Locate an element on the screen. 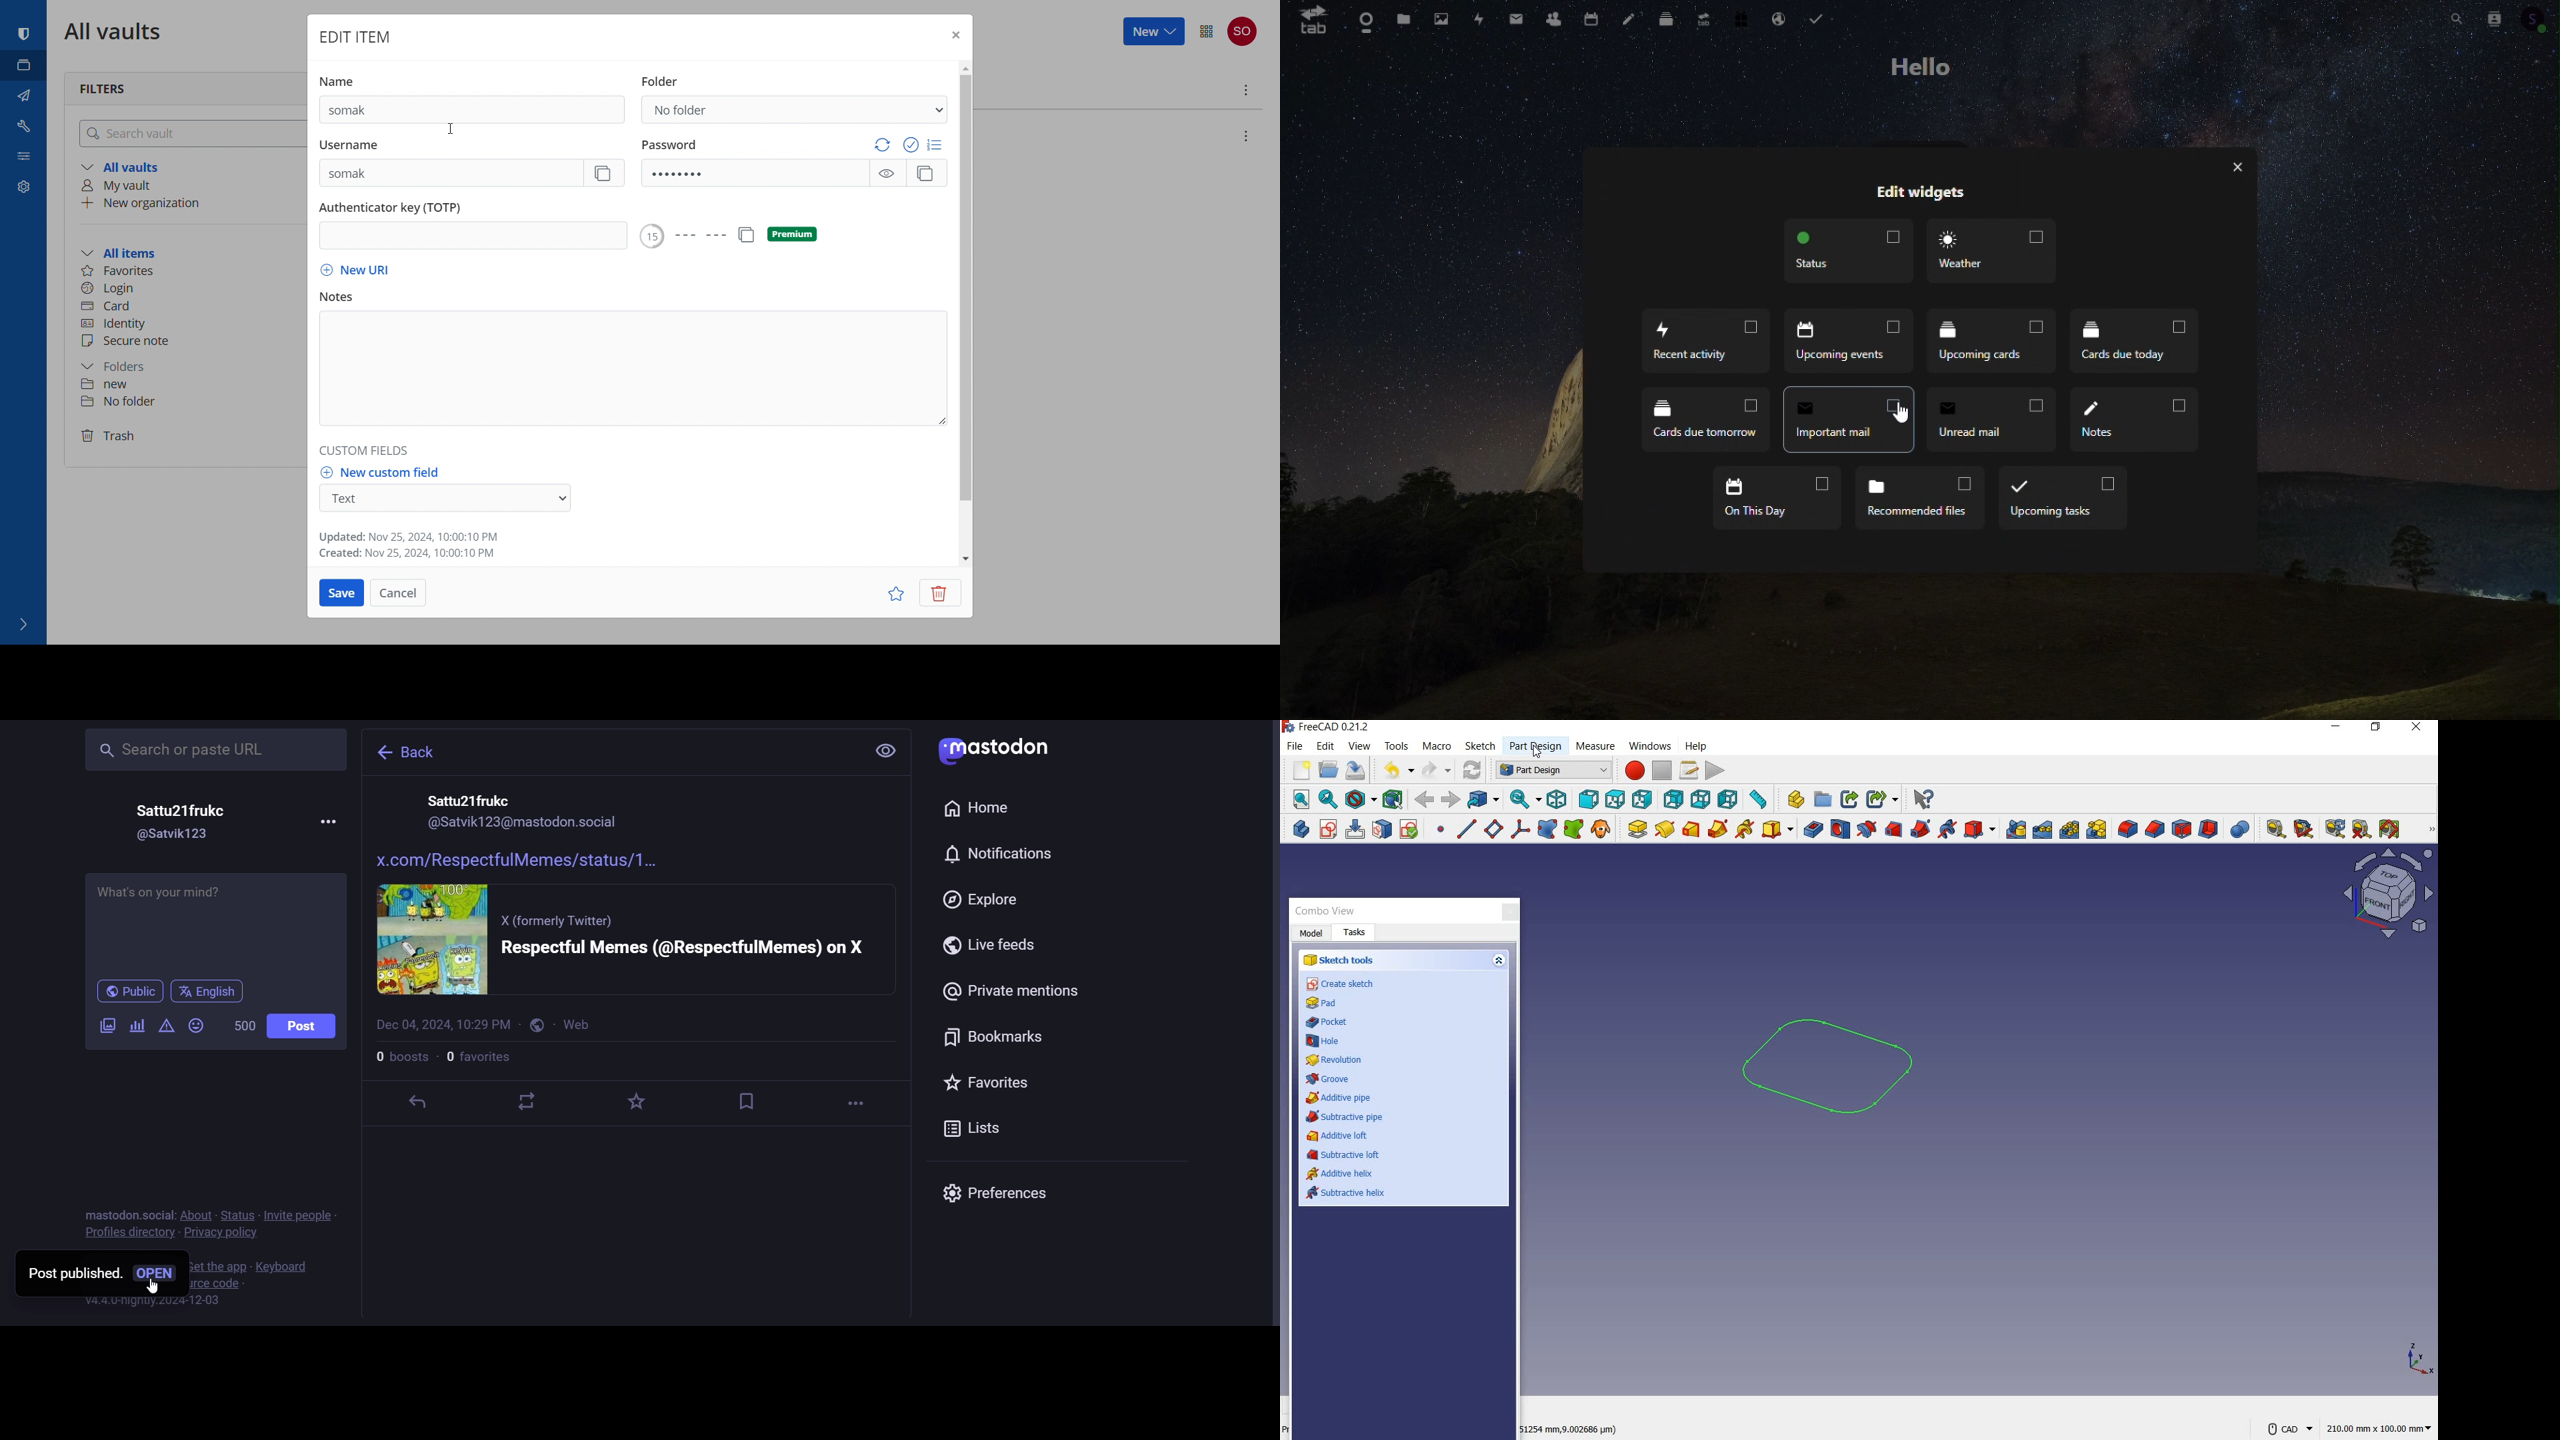  switch between workbenches is located at coordinates (1551, 770).